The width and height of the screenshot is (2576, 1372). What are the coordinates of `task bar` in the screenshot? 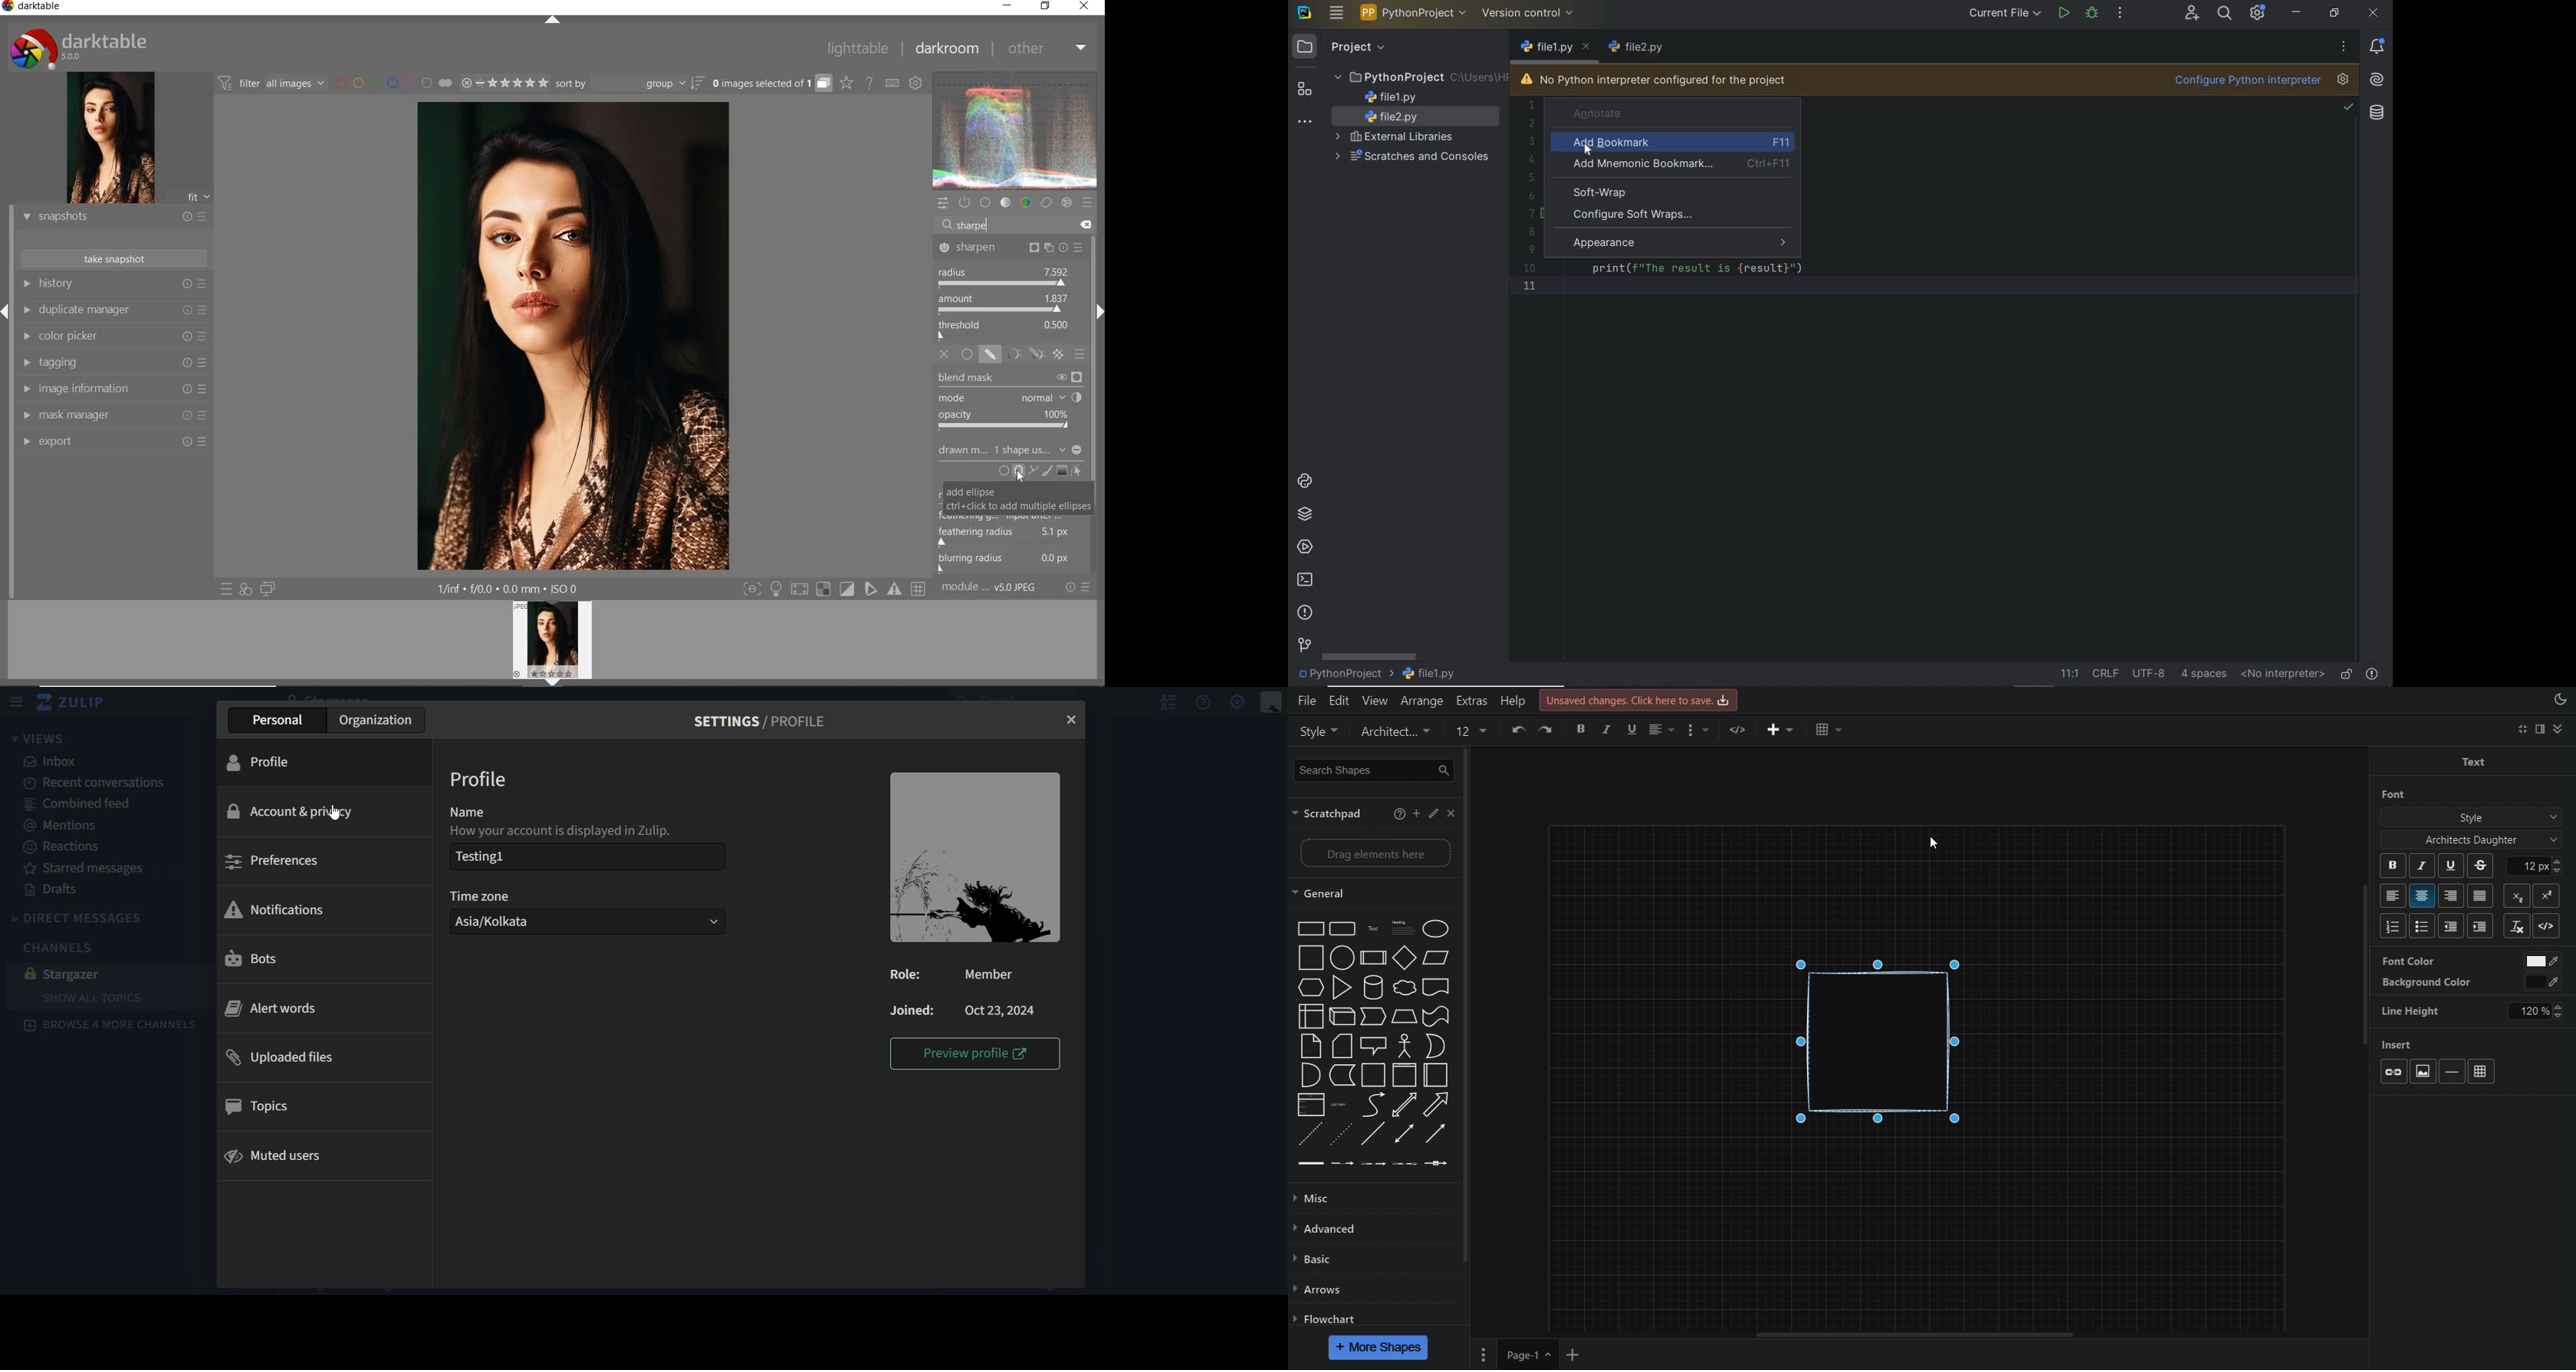 It's located at (1096, 405).